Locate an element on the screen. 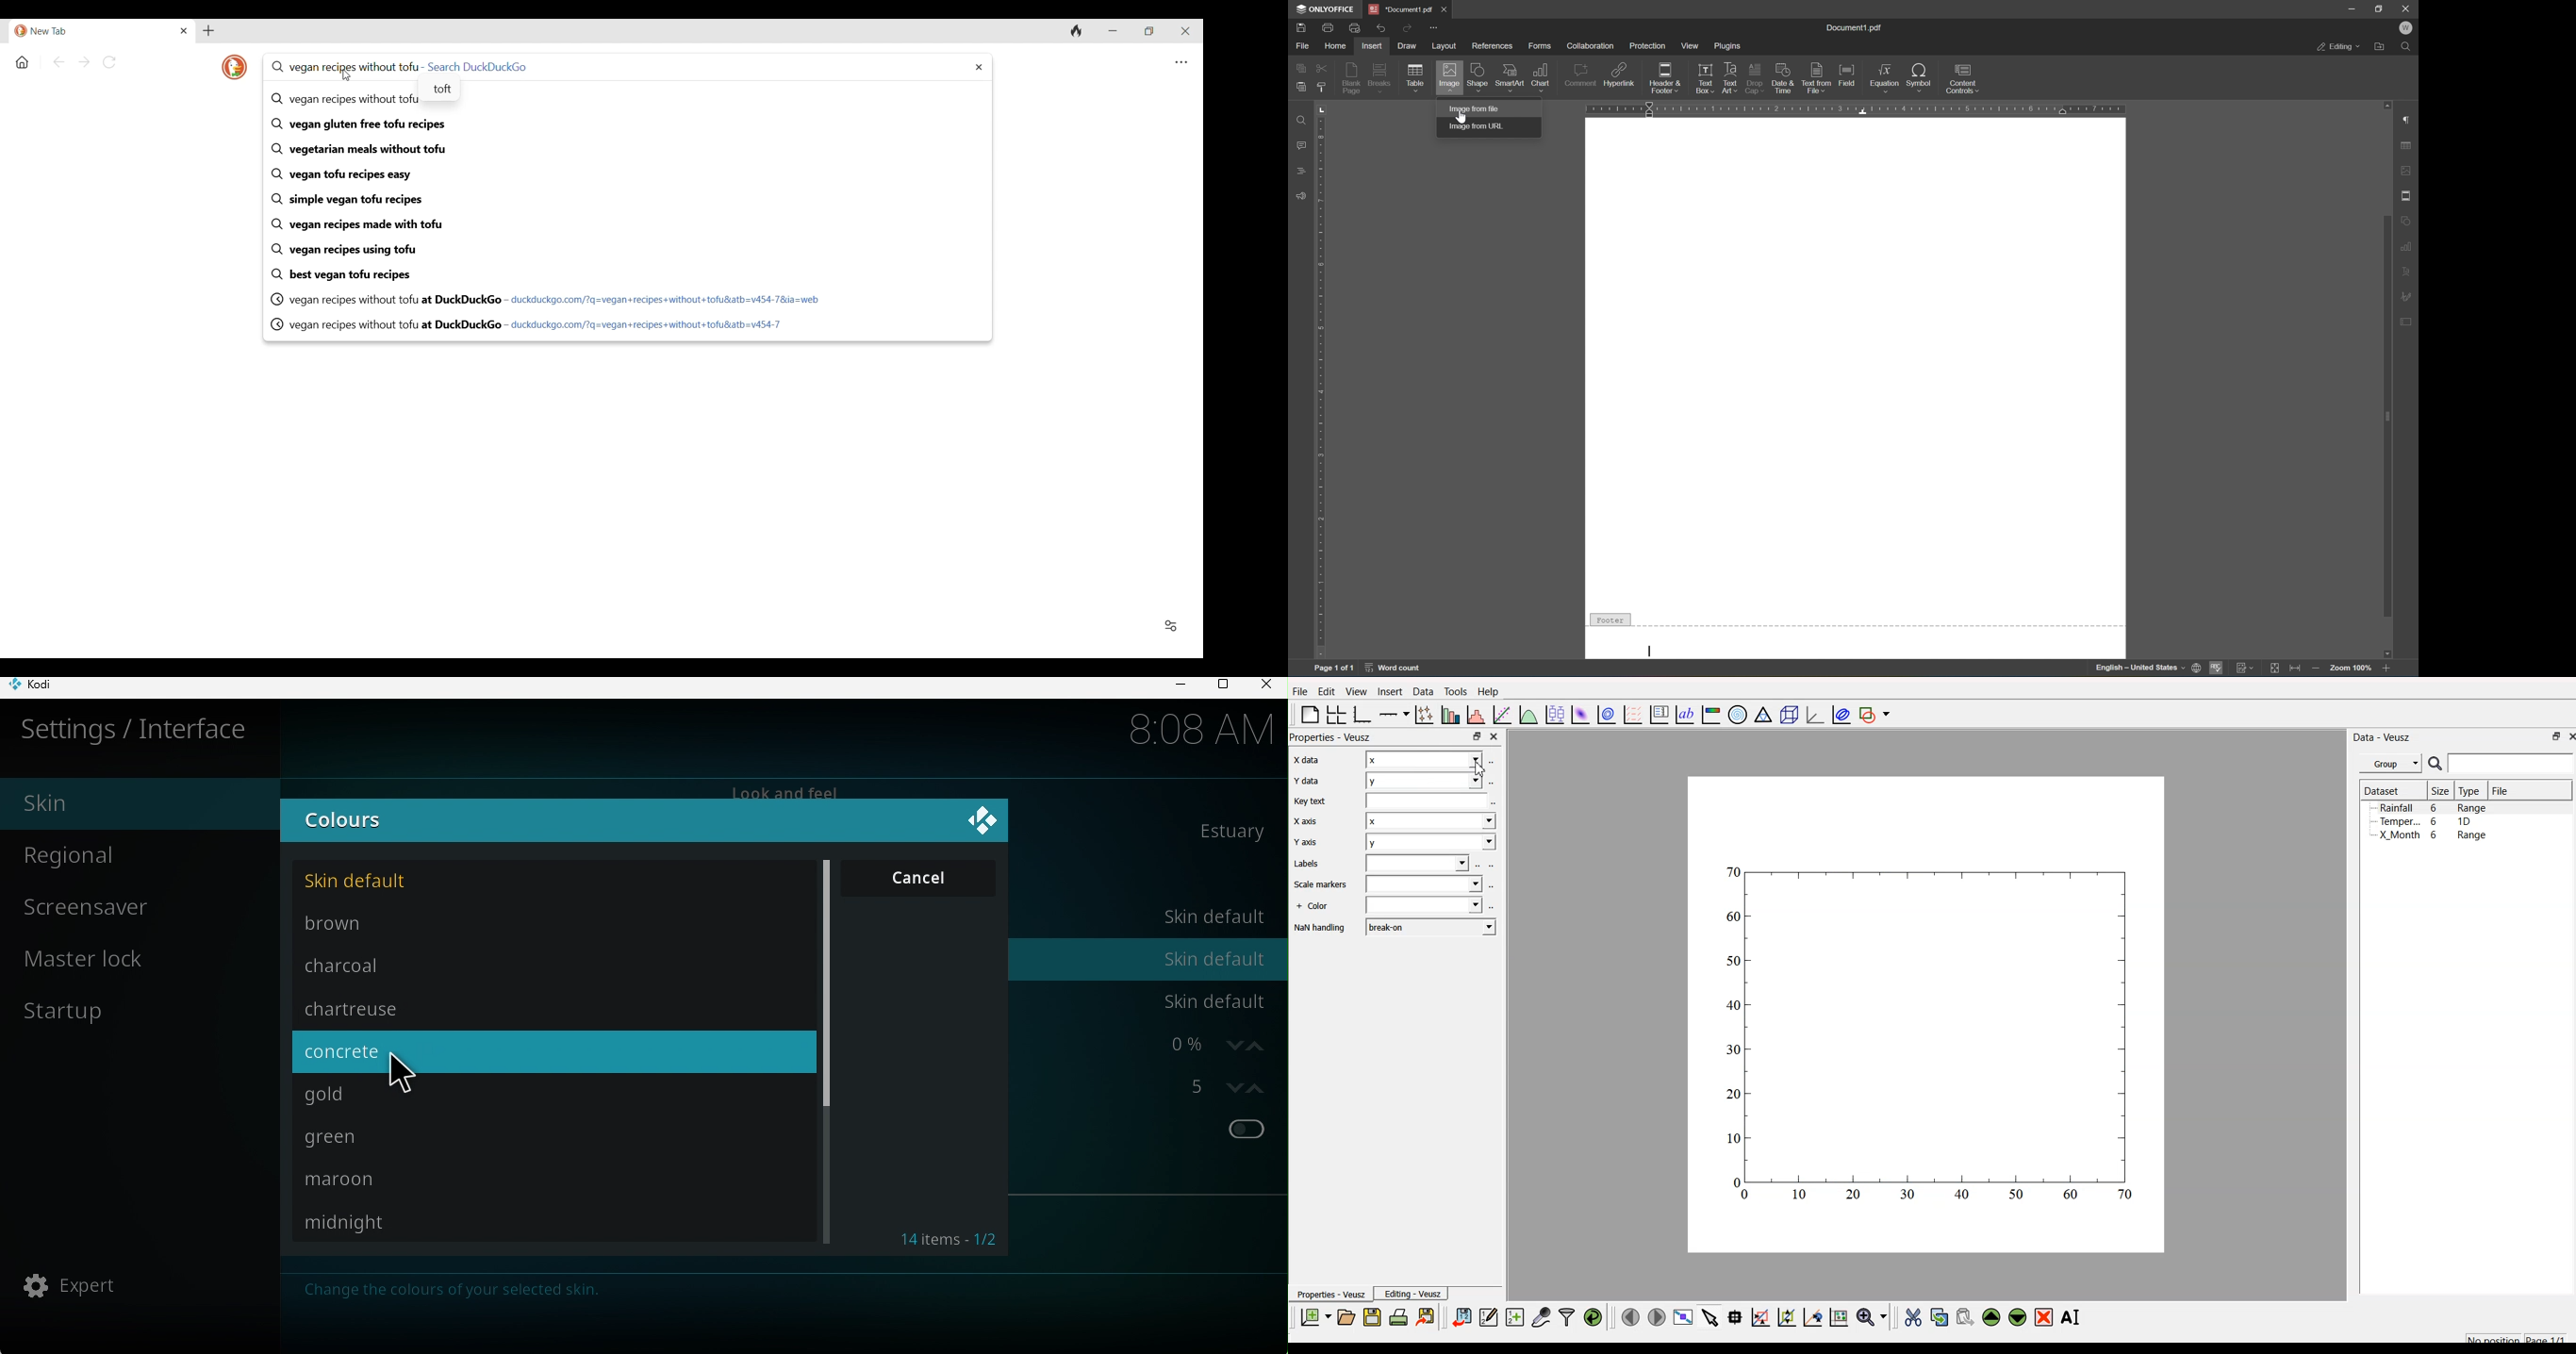 The image size is (2576, 1372). Start up is located at coordinates (74, 1009).